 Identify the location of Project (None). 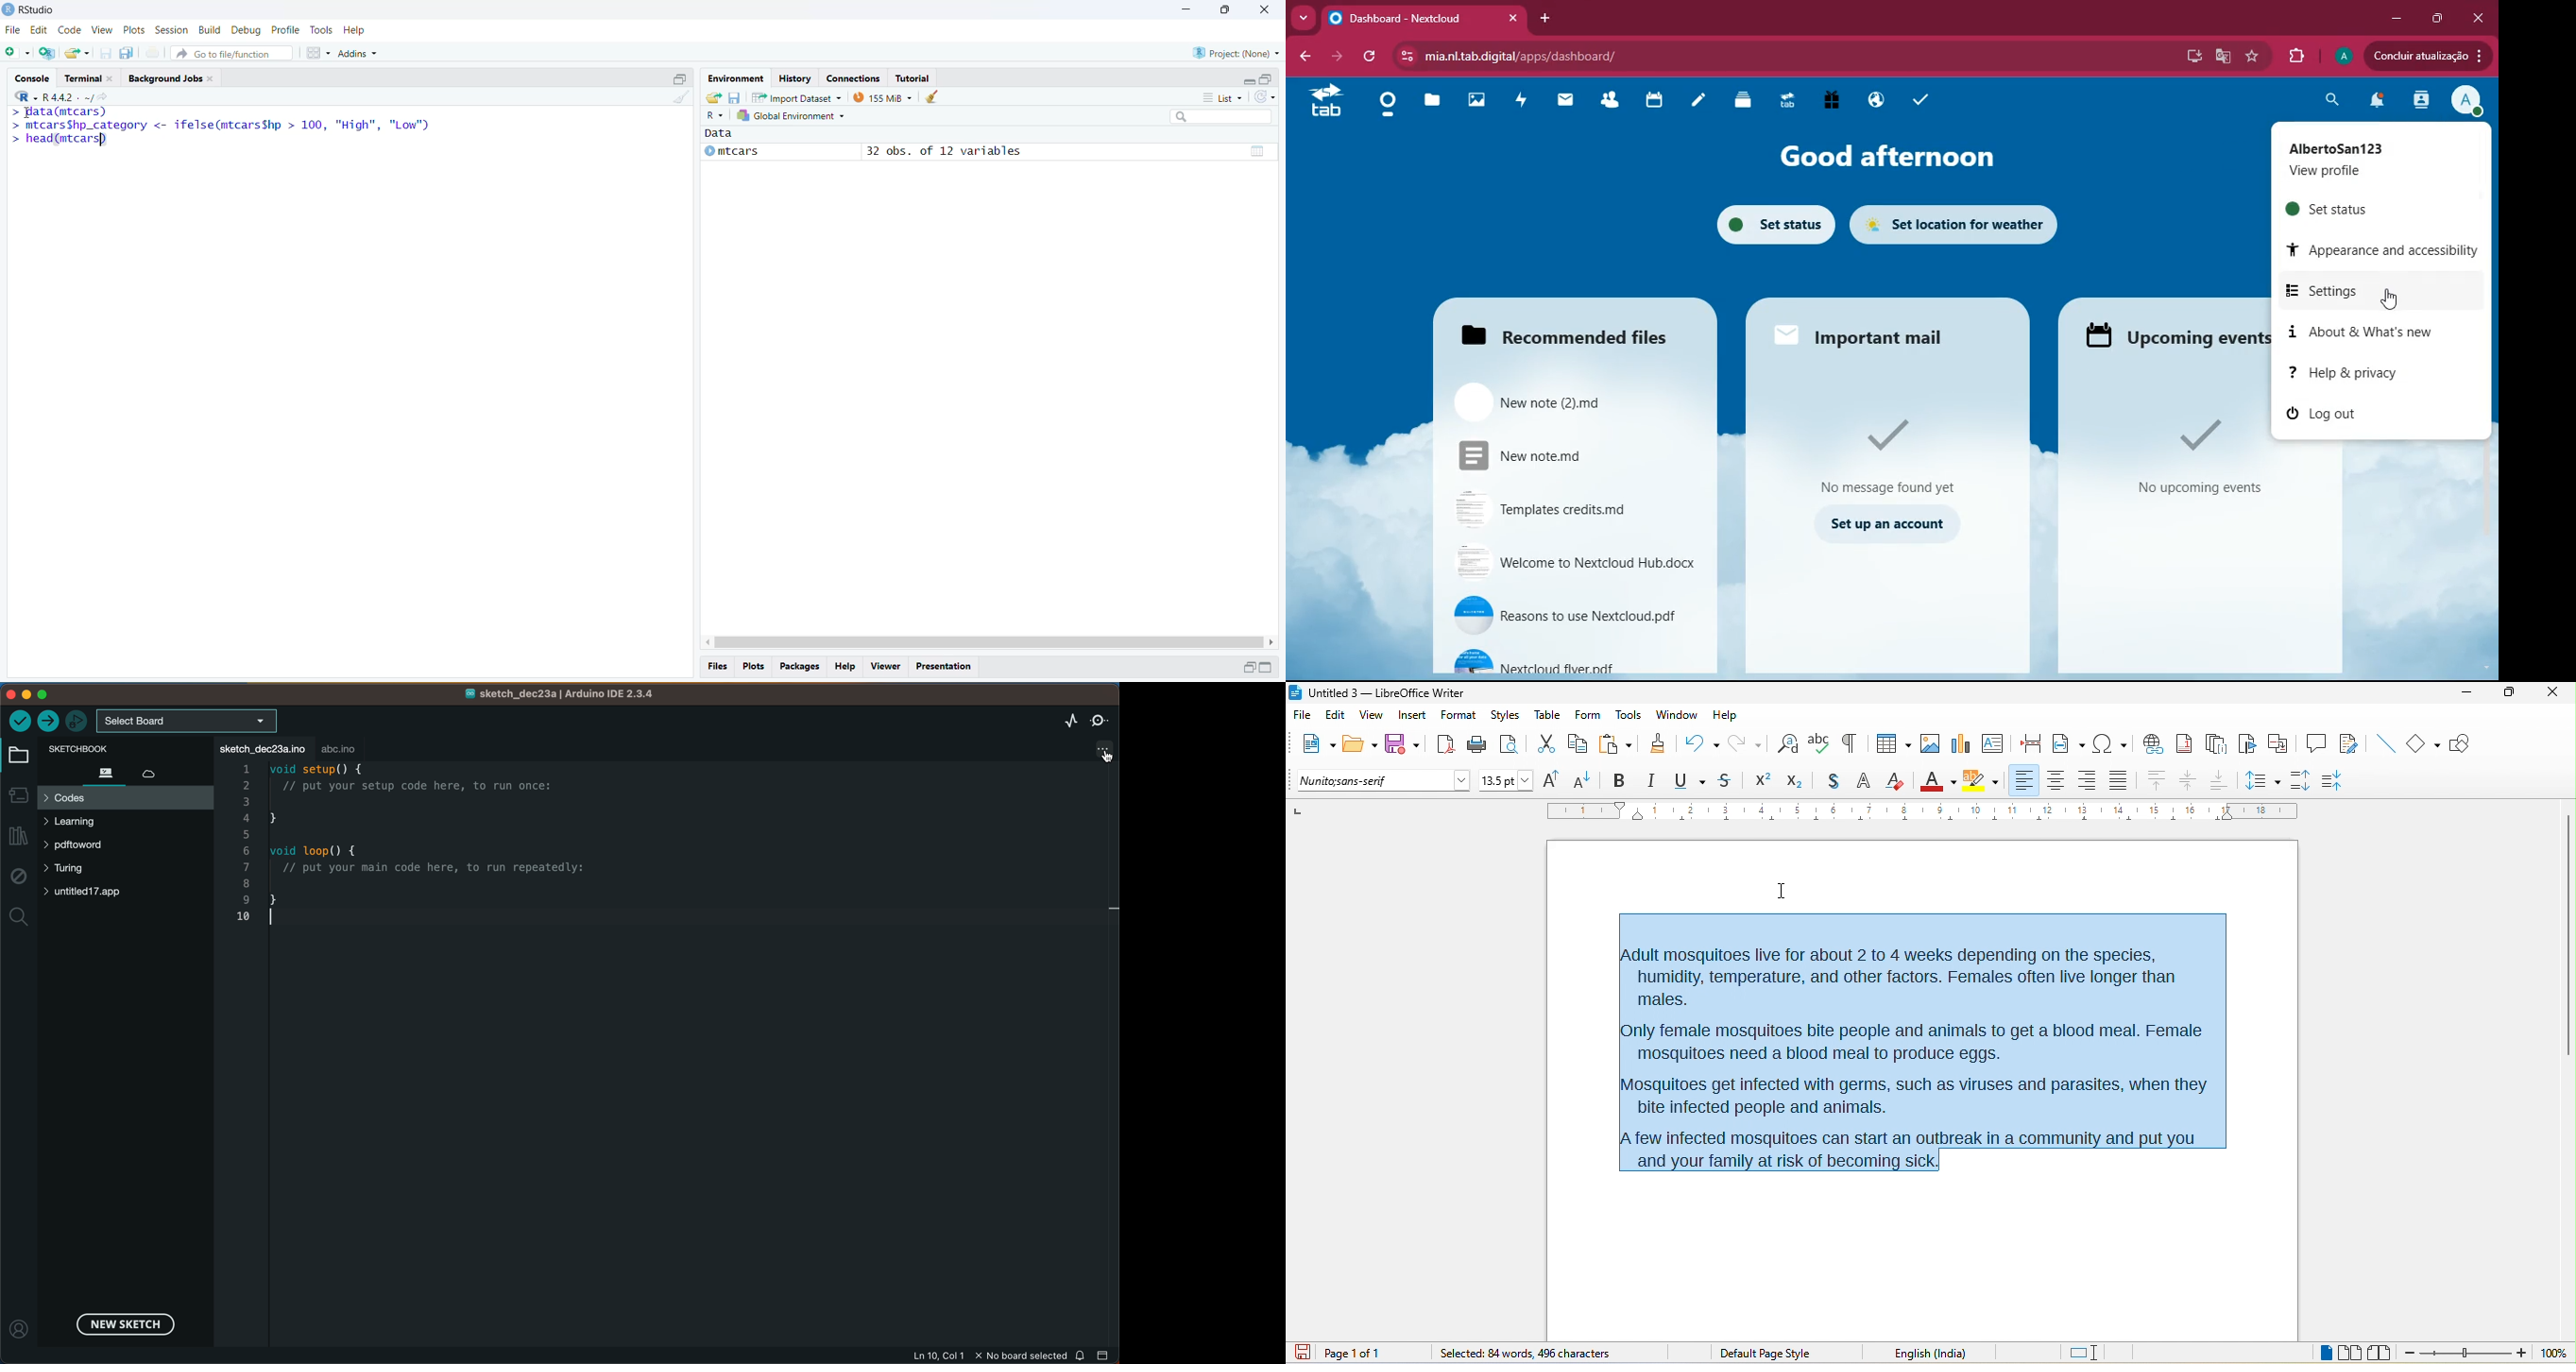
(1238, 52).